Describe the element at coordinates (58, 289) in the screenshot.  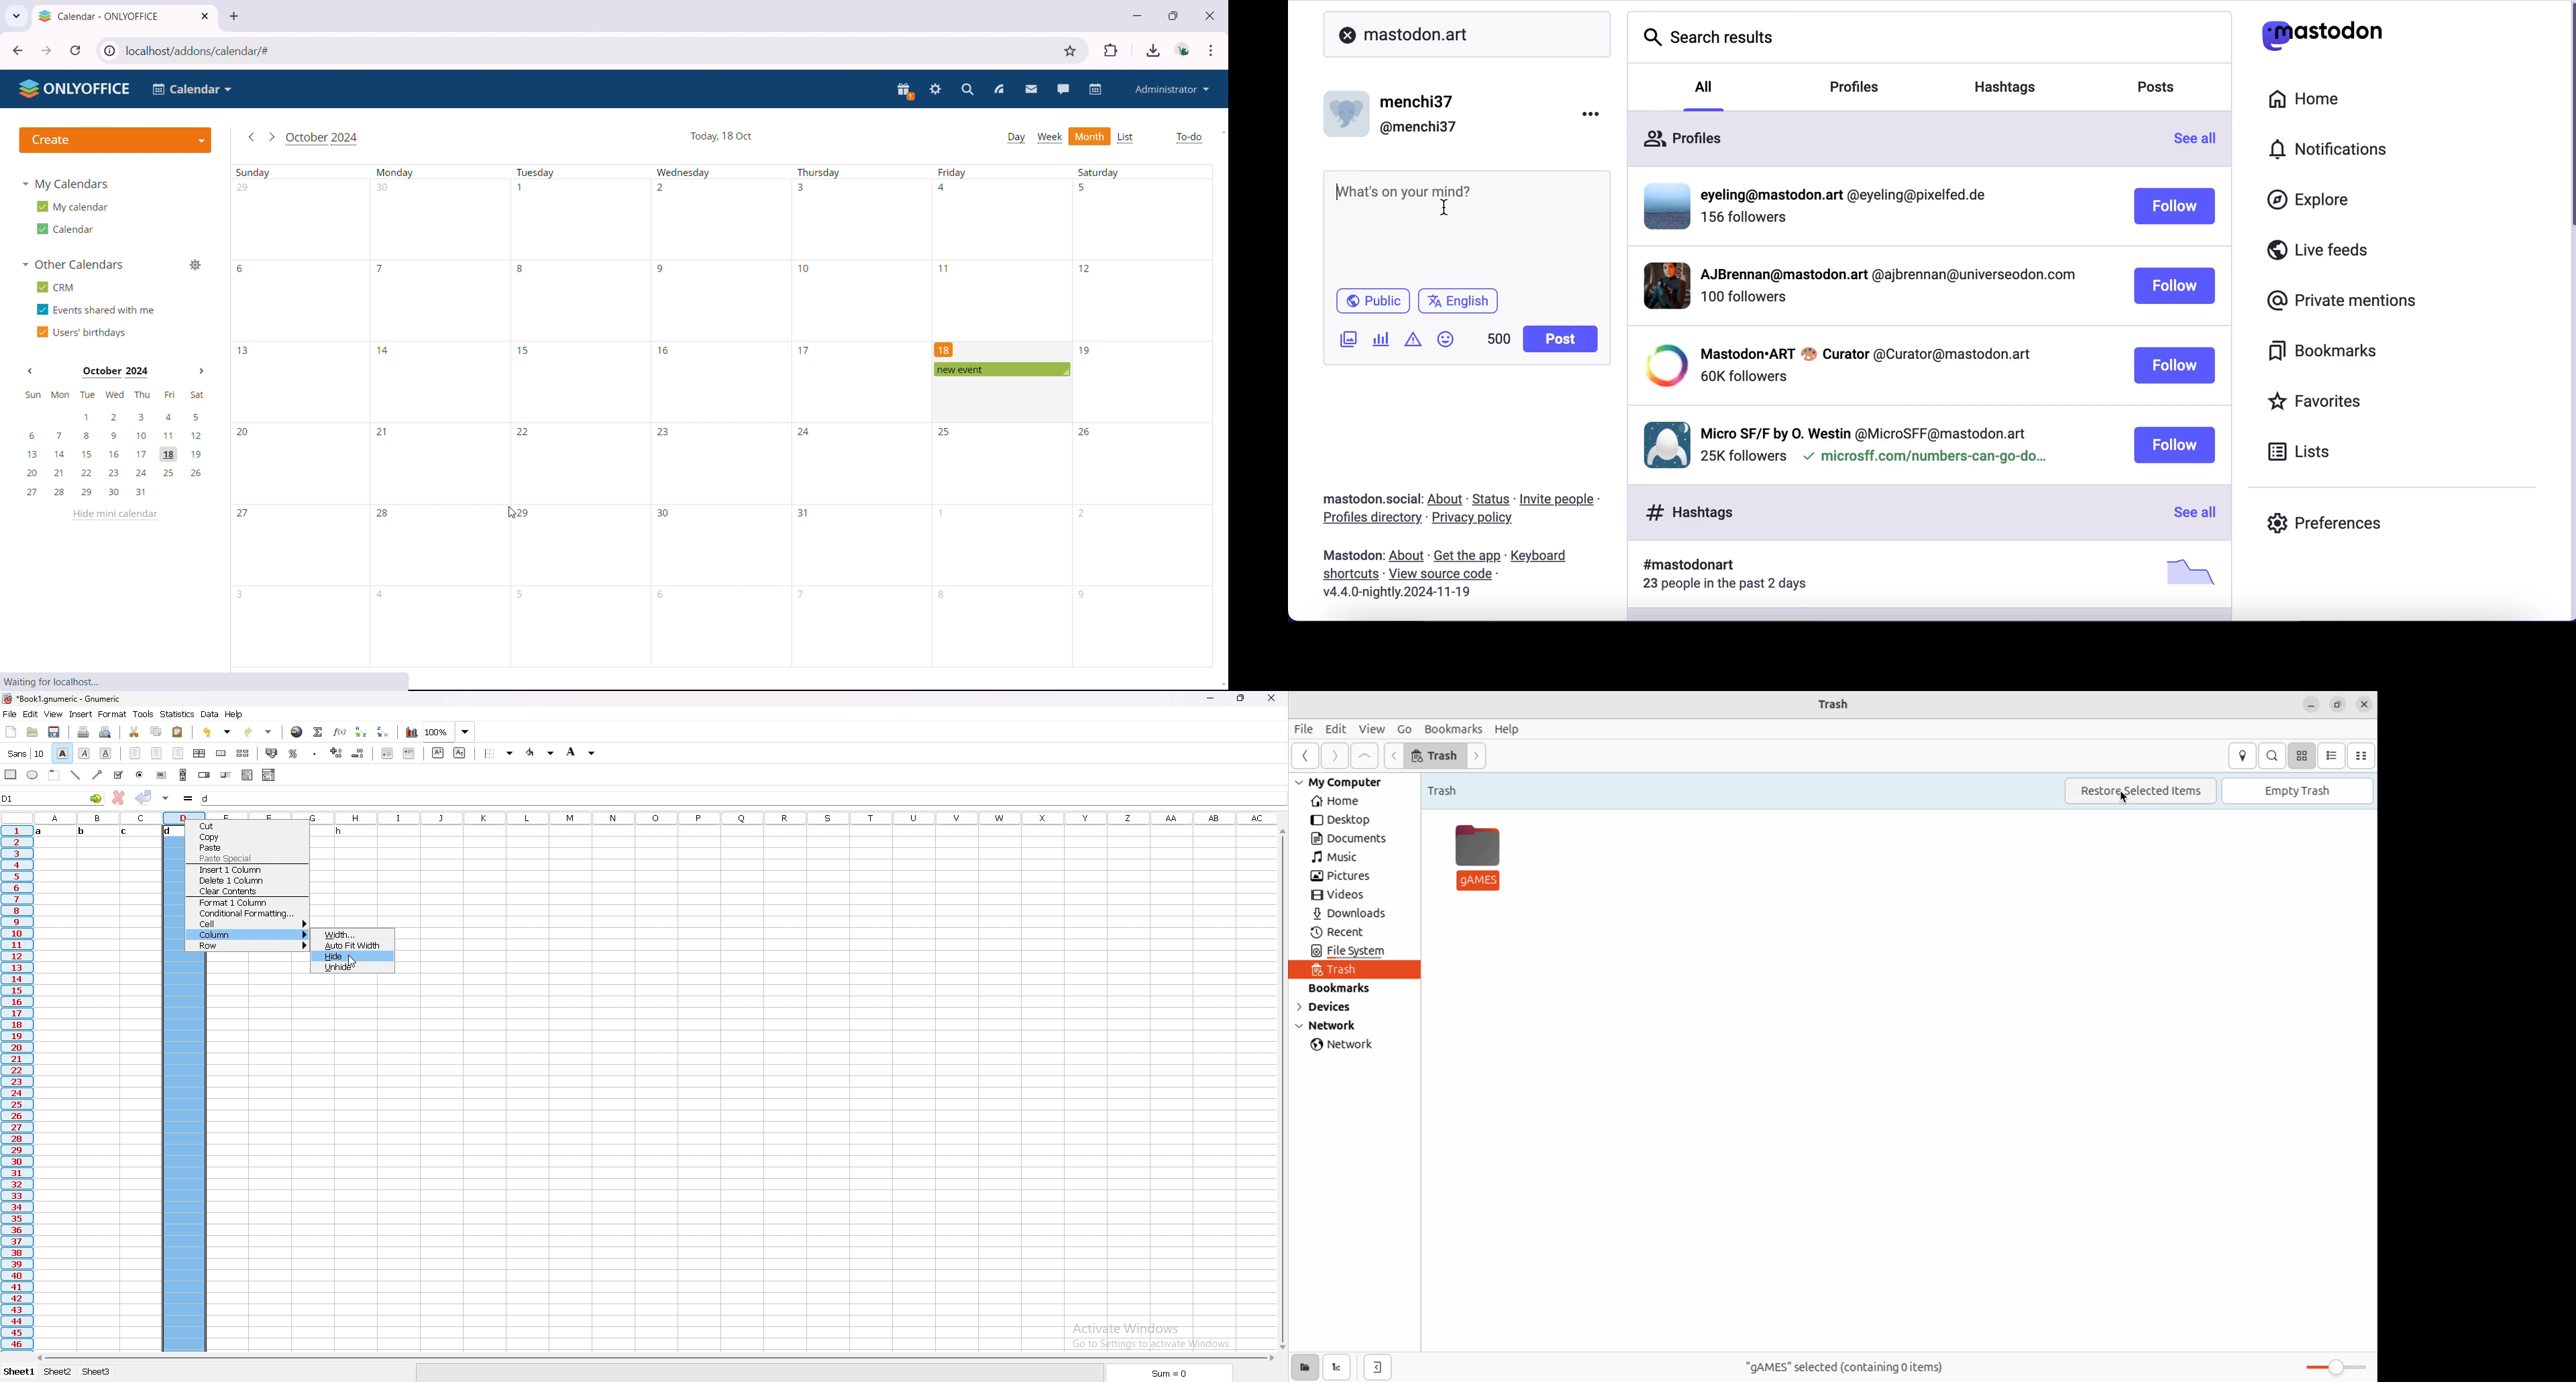
I see `CRM` at that location.